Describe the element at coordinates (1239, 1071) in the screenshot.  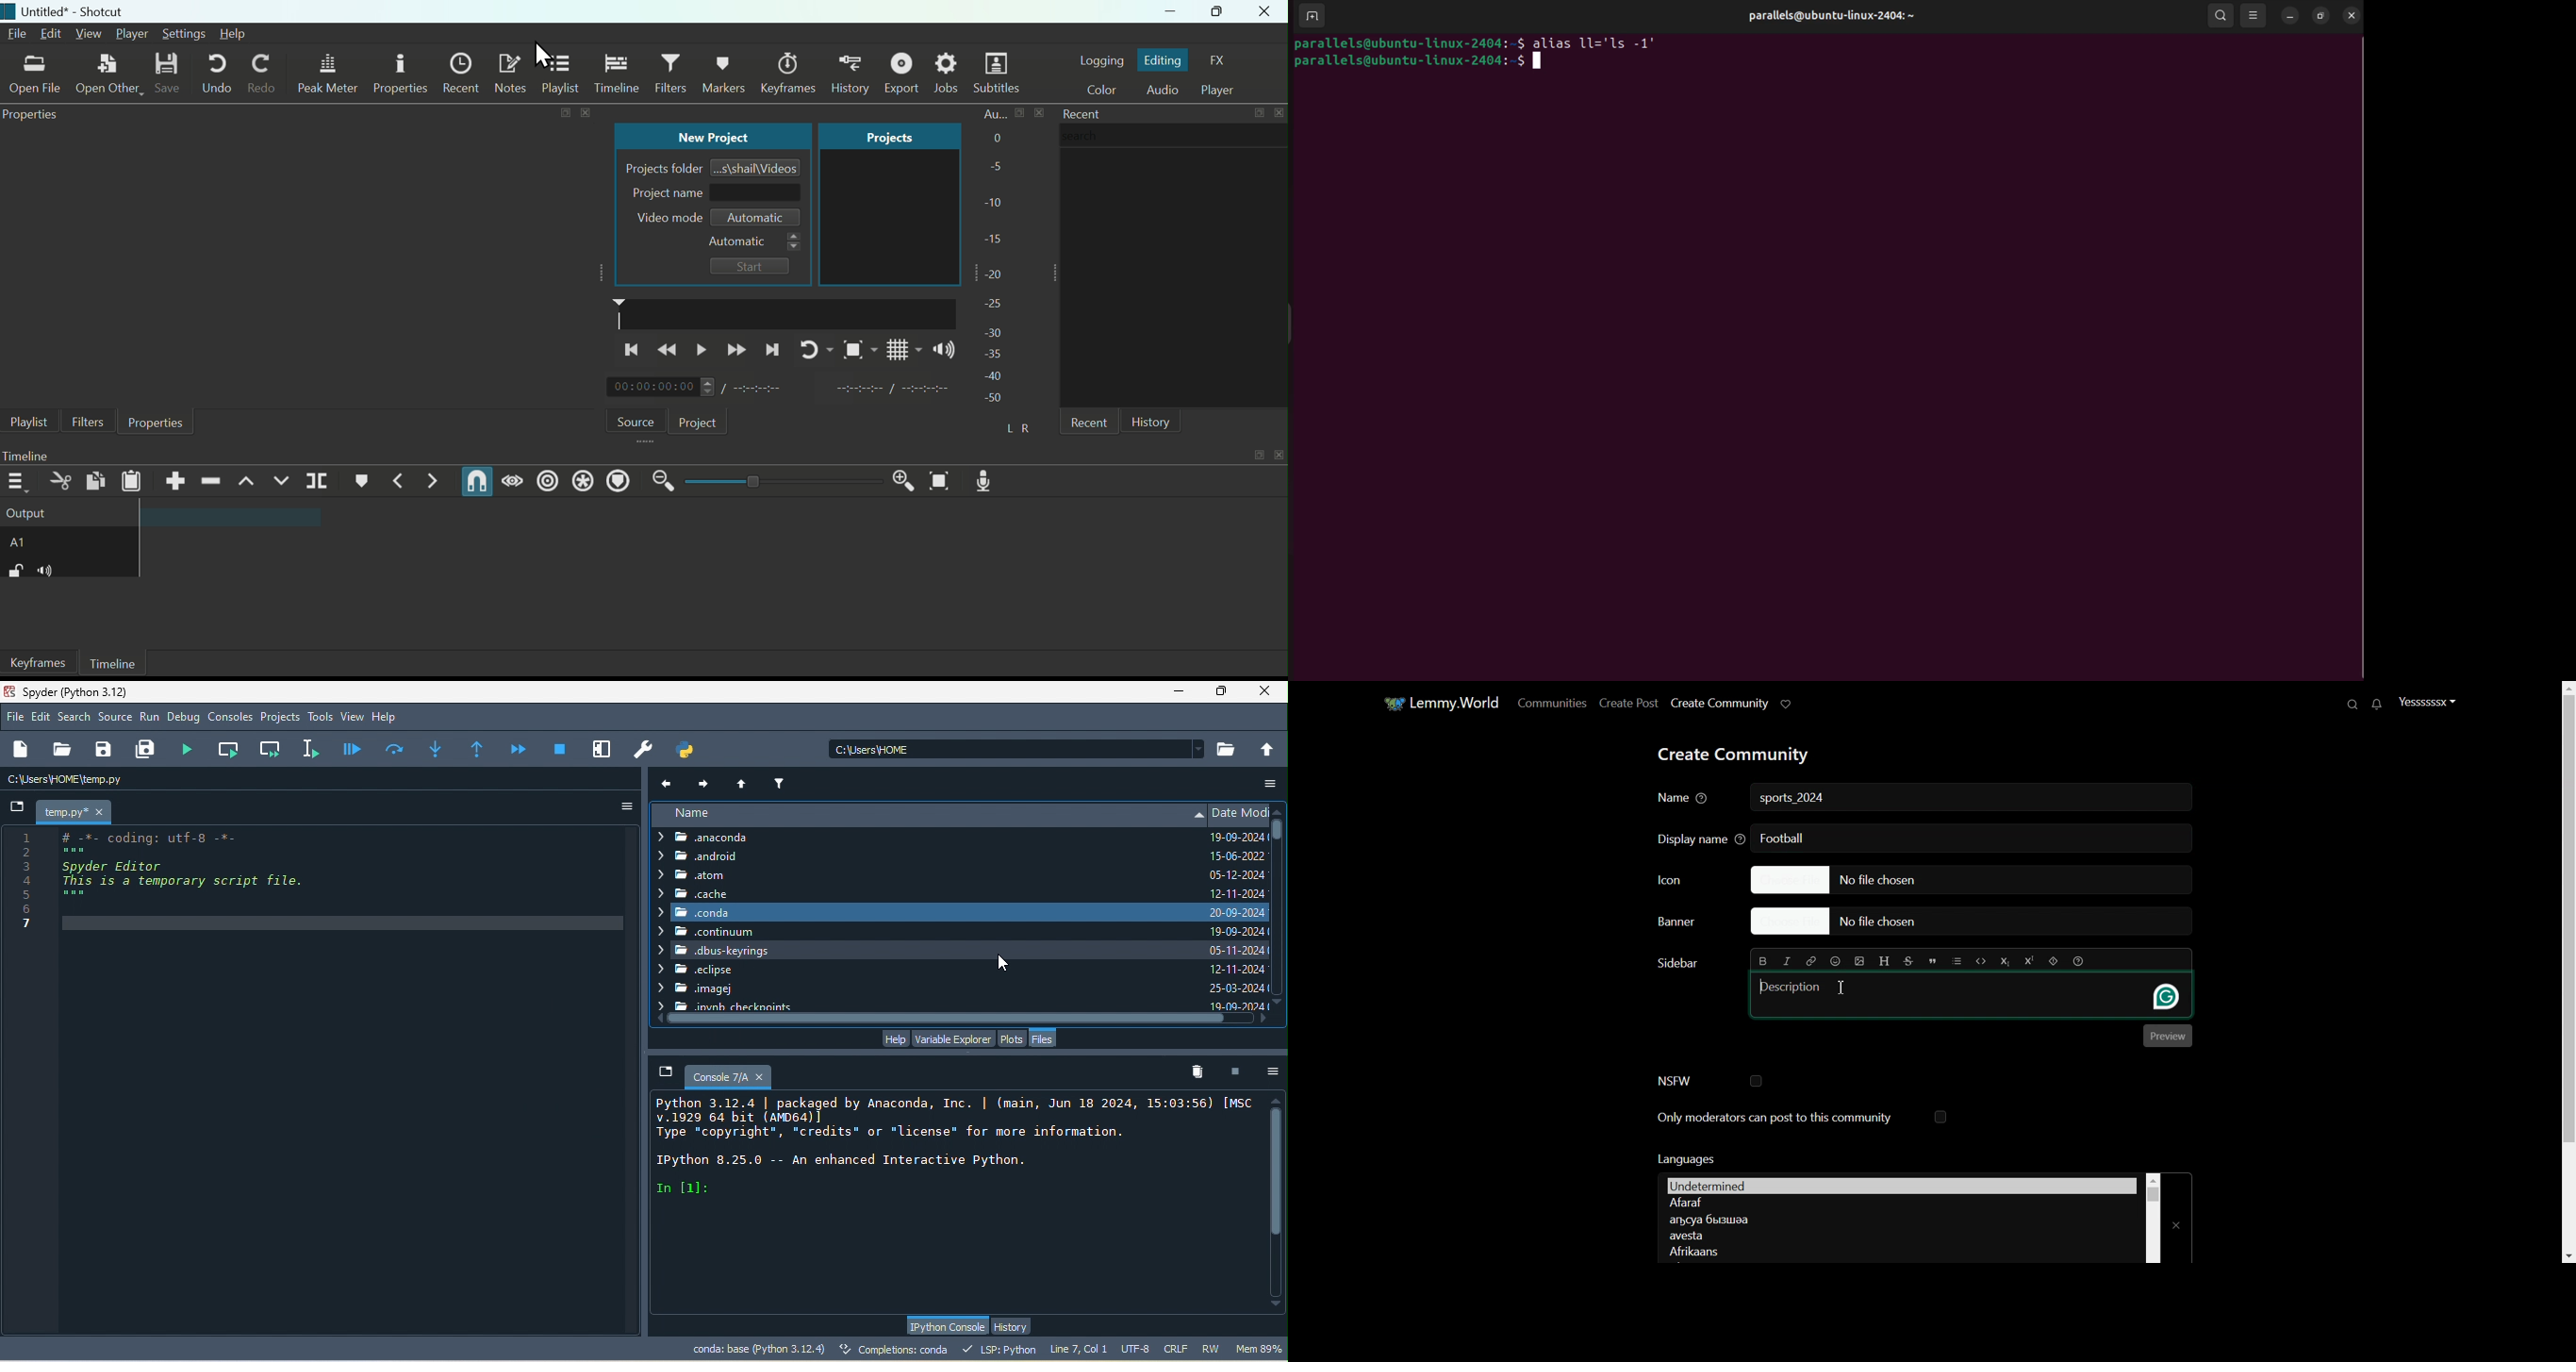
I see `interrupt kenel` at that location.